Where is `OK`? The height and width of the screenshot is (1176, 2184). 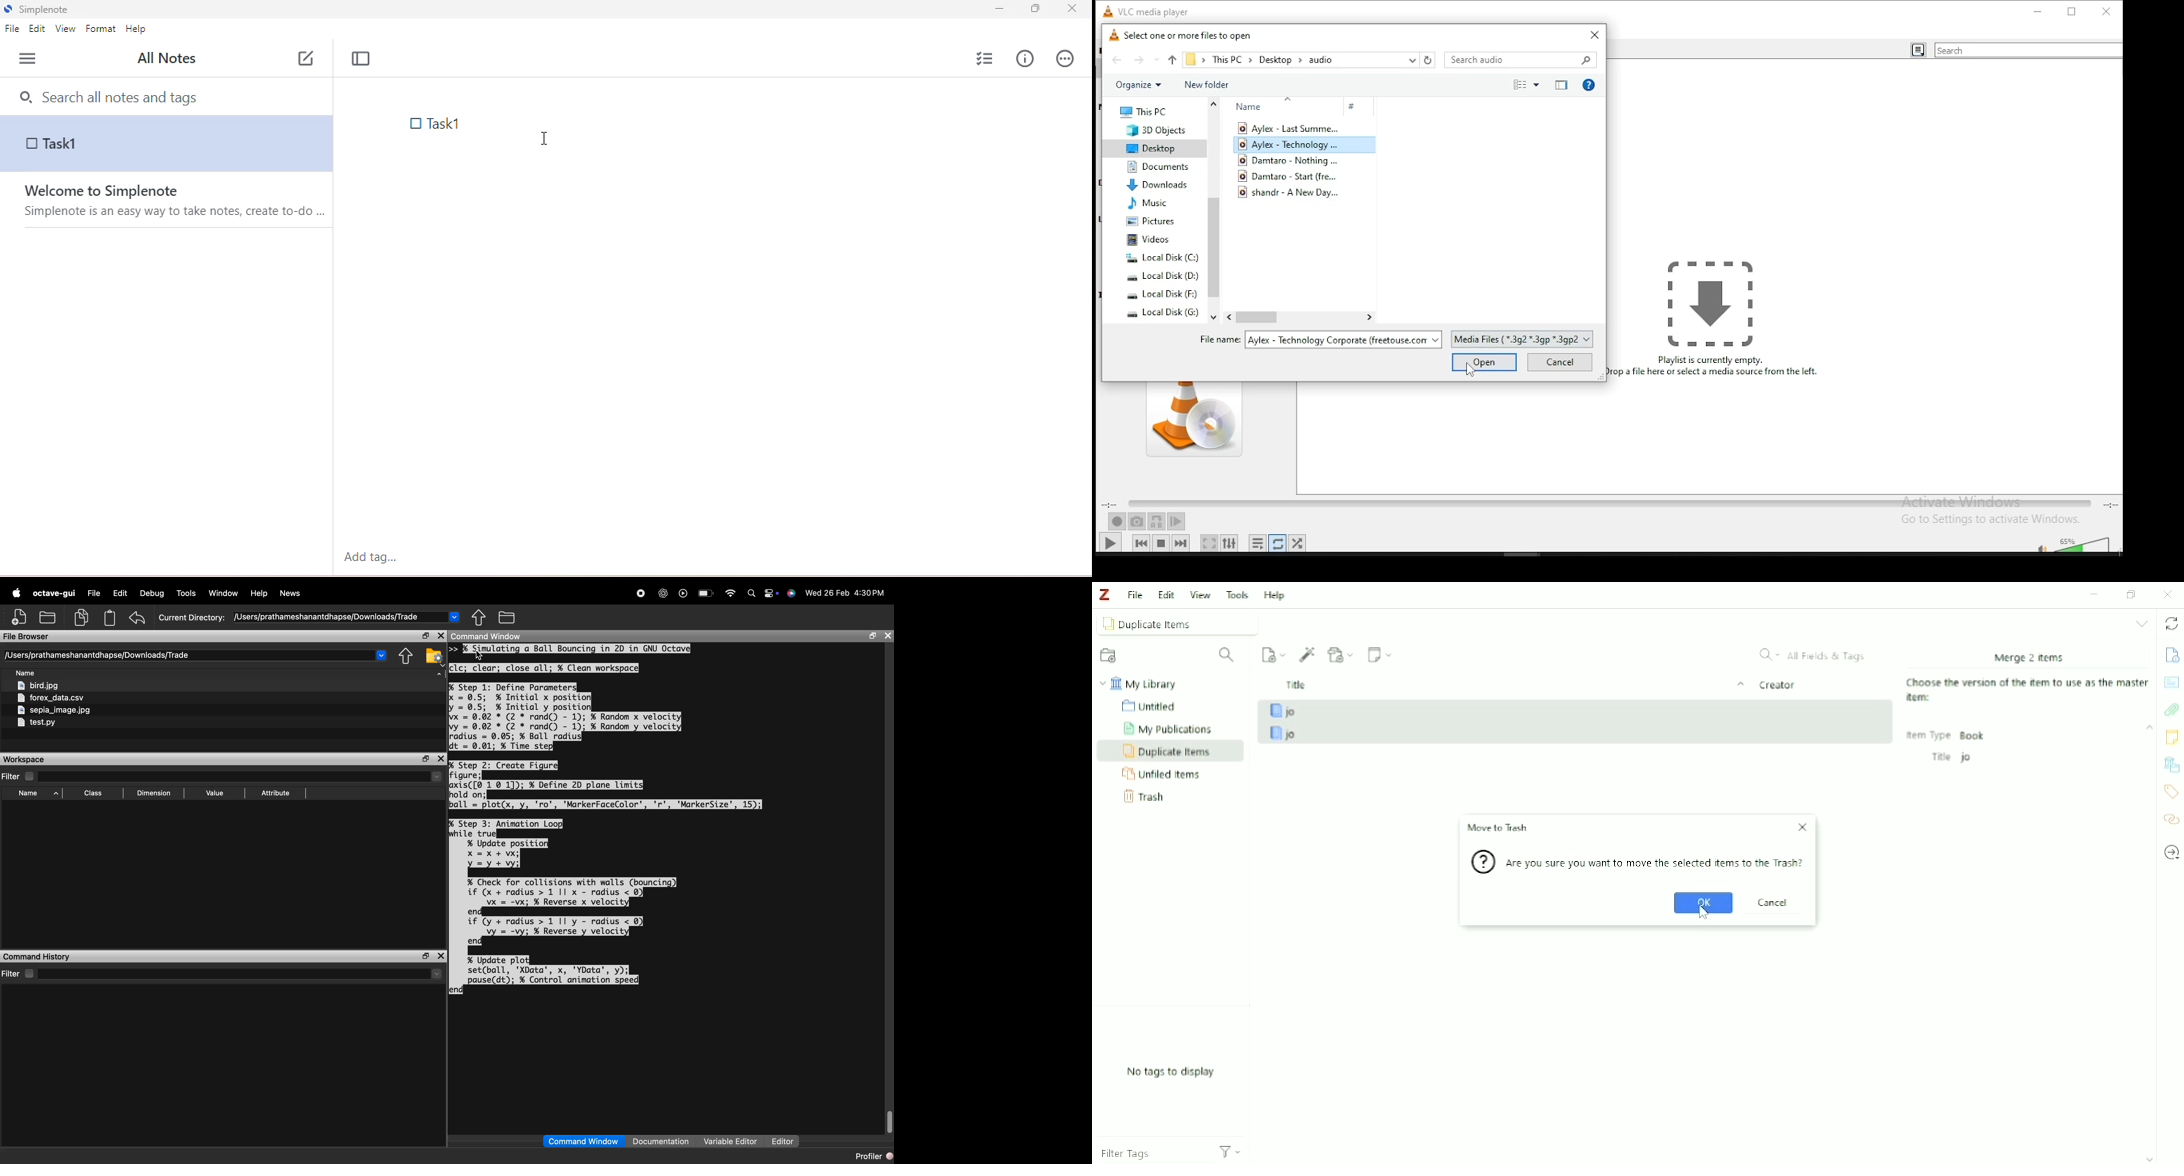 OK is located at coordinates (1702, 902).